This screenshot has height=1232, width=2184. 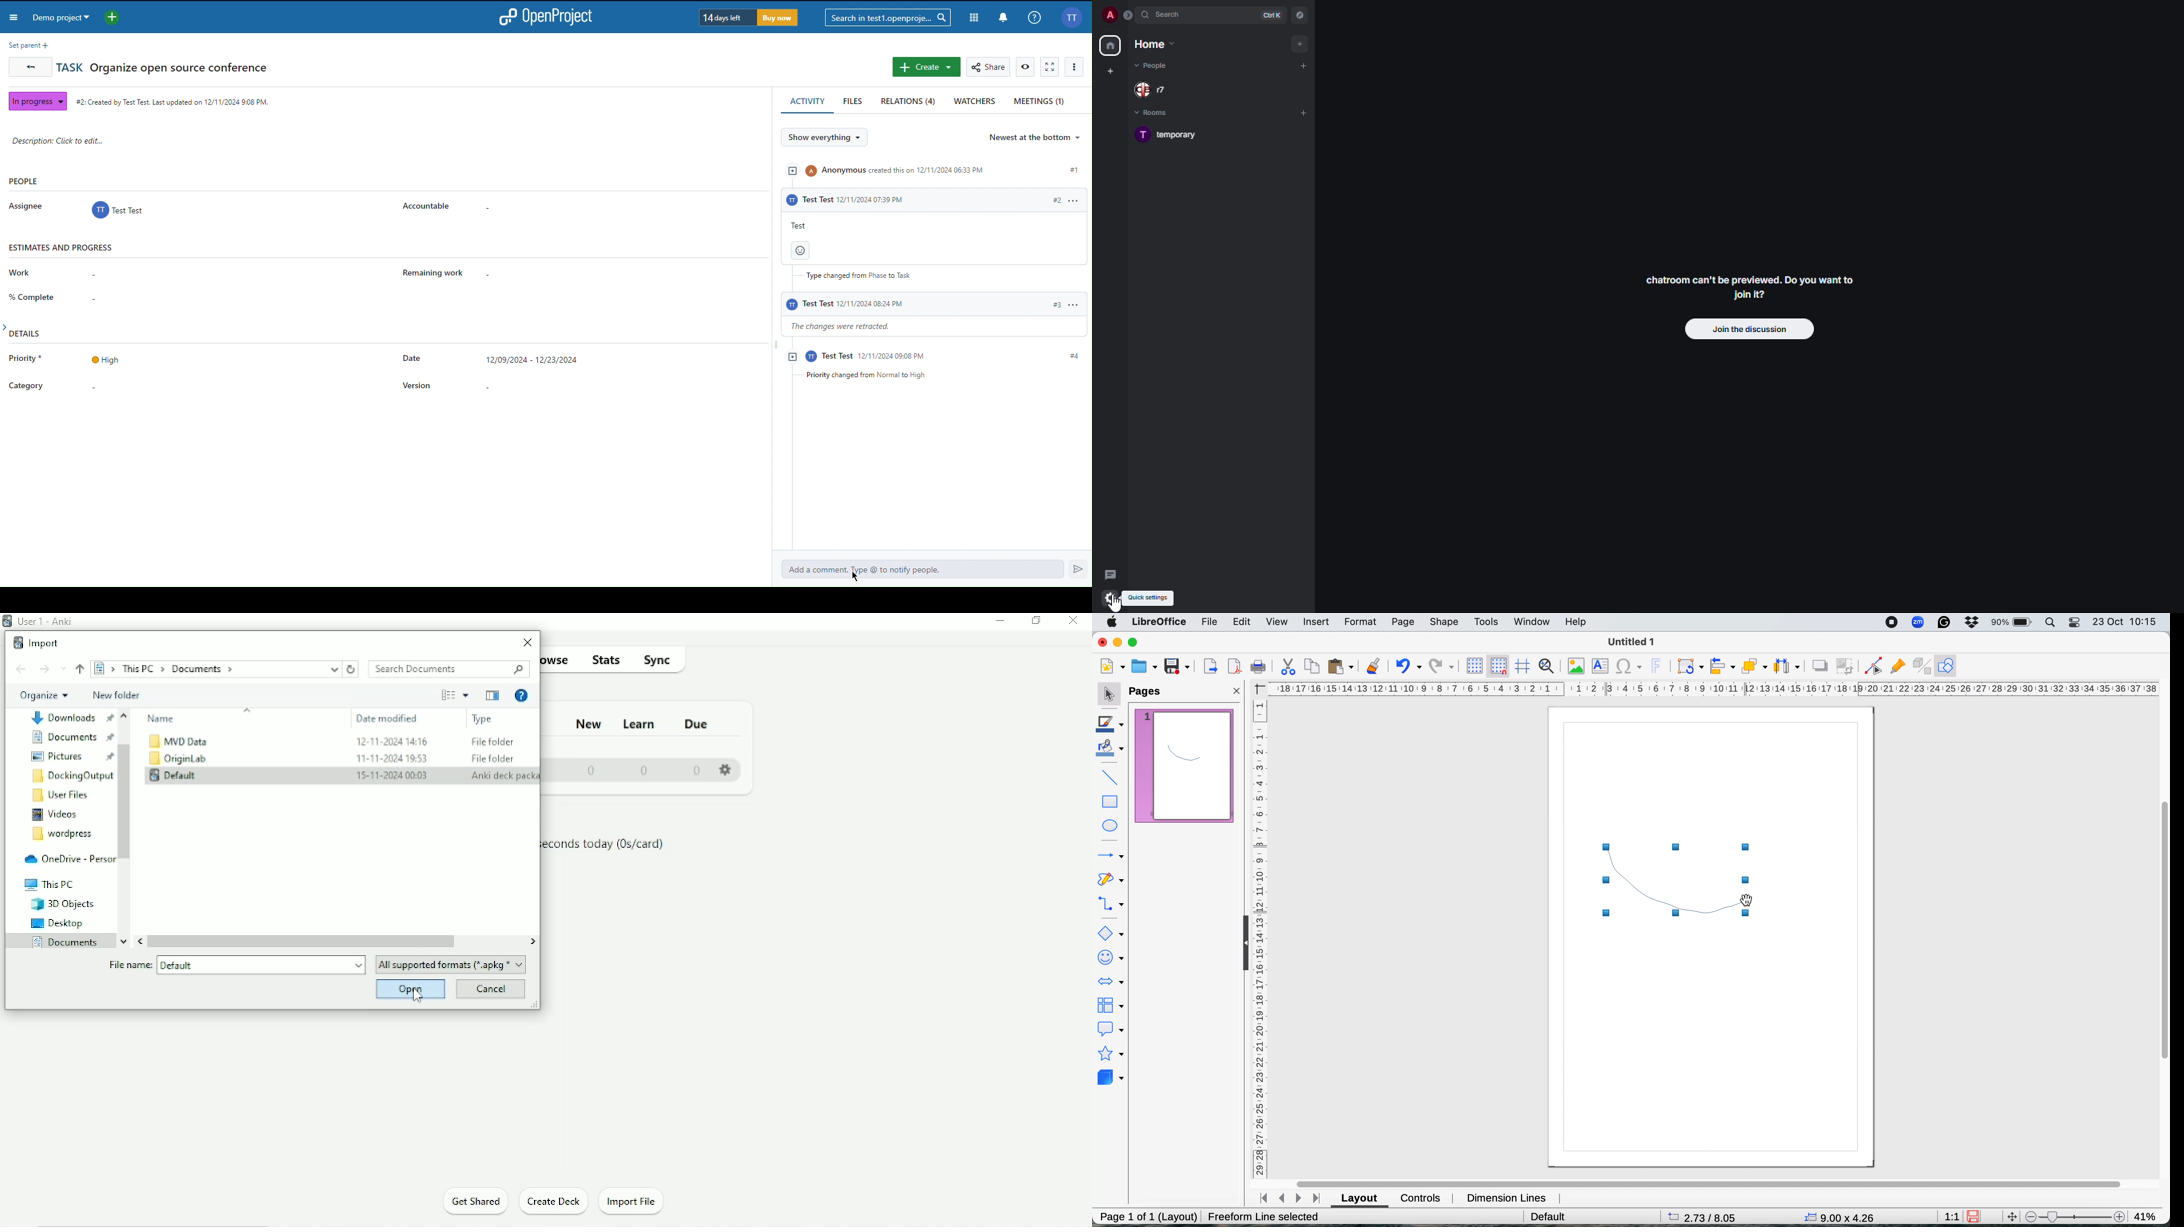 I want to click on Modules, so click(x=972, y=16).